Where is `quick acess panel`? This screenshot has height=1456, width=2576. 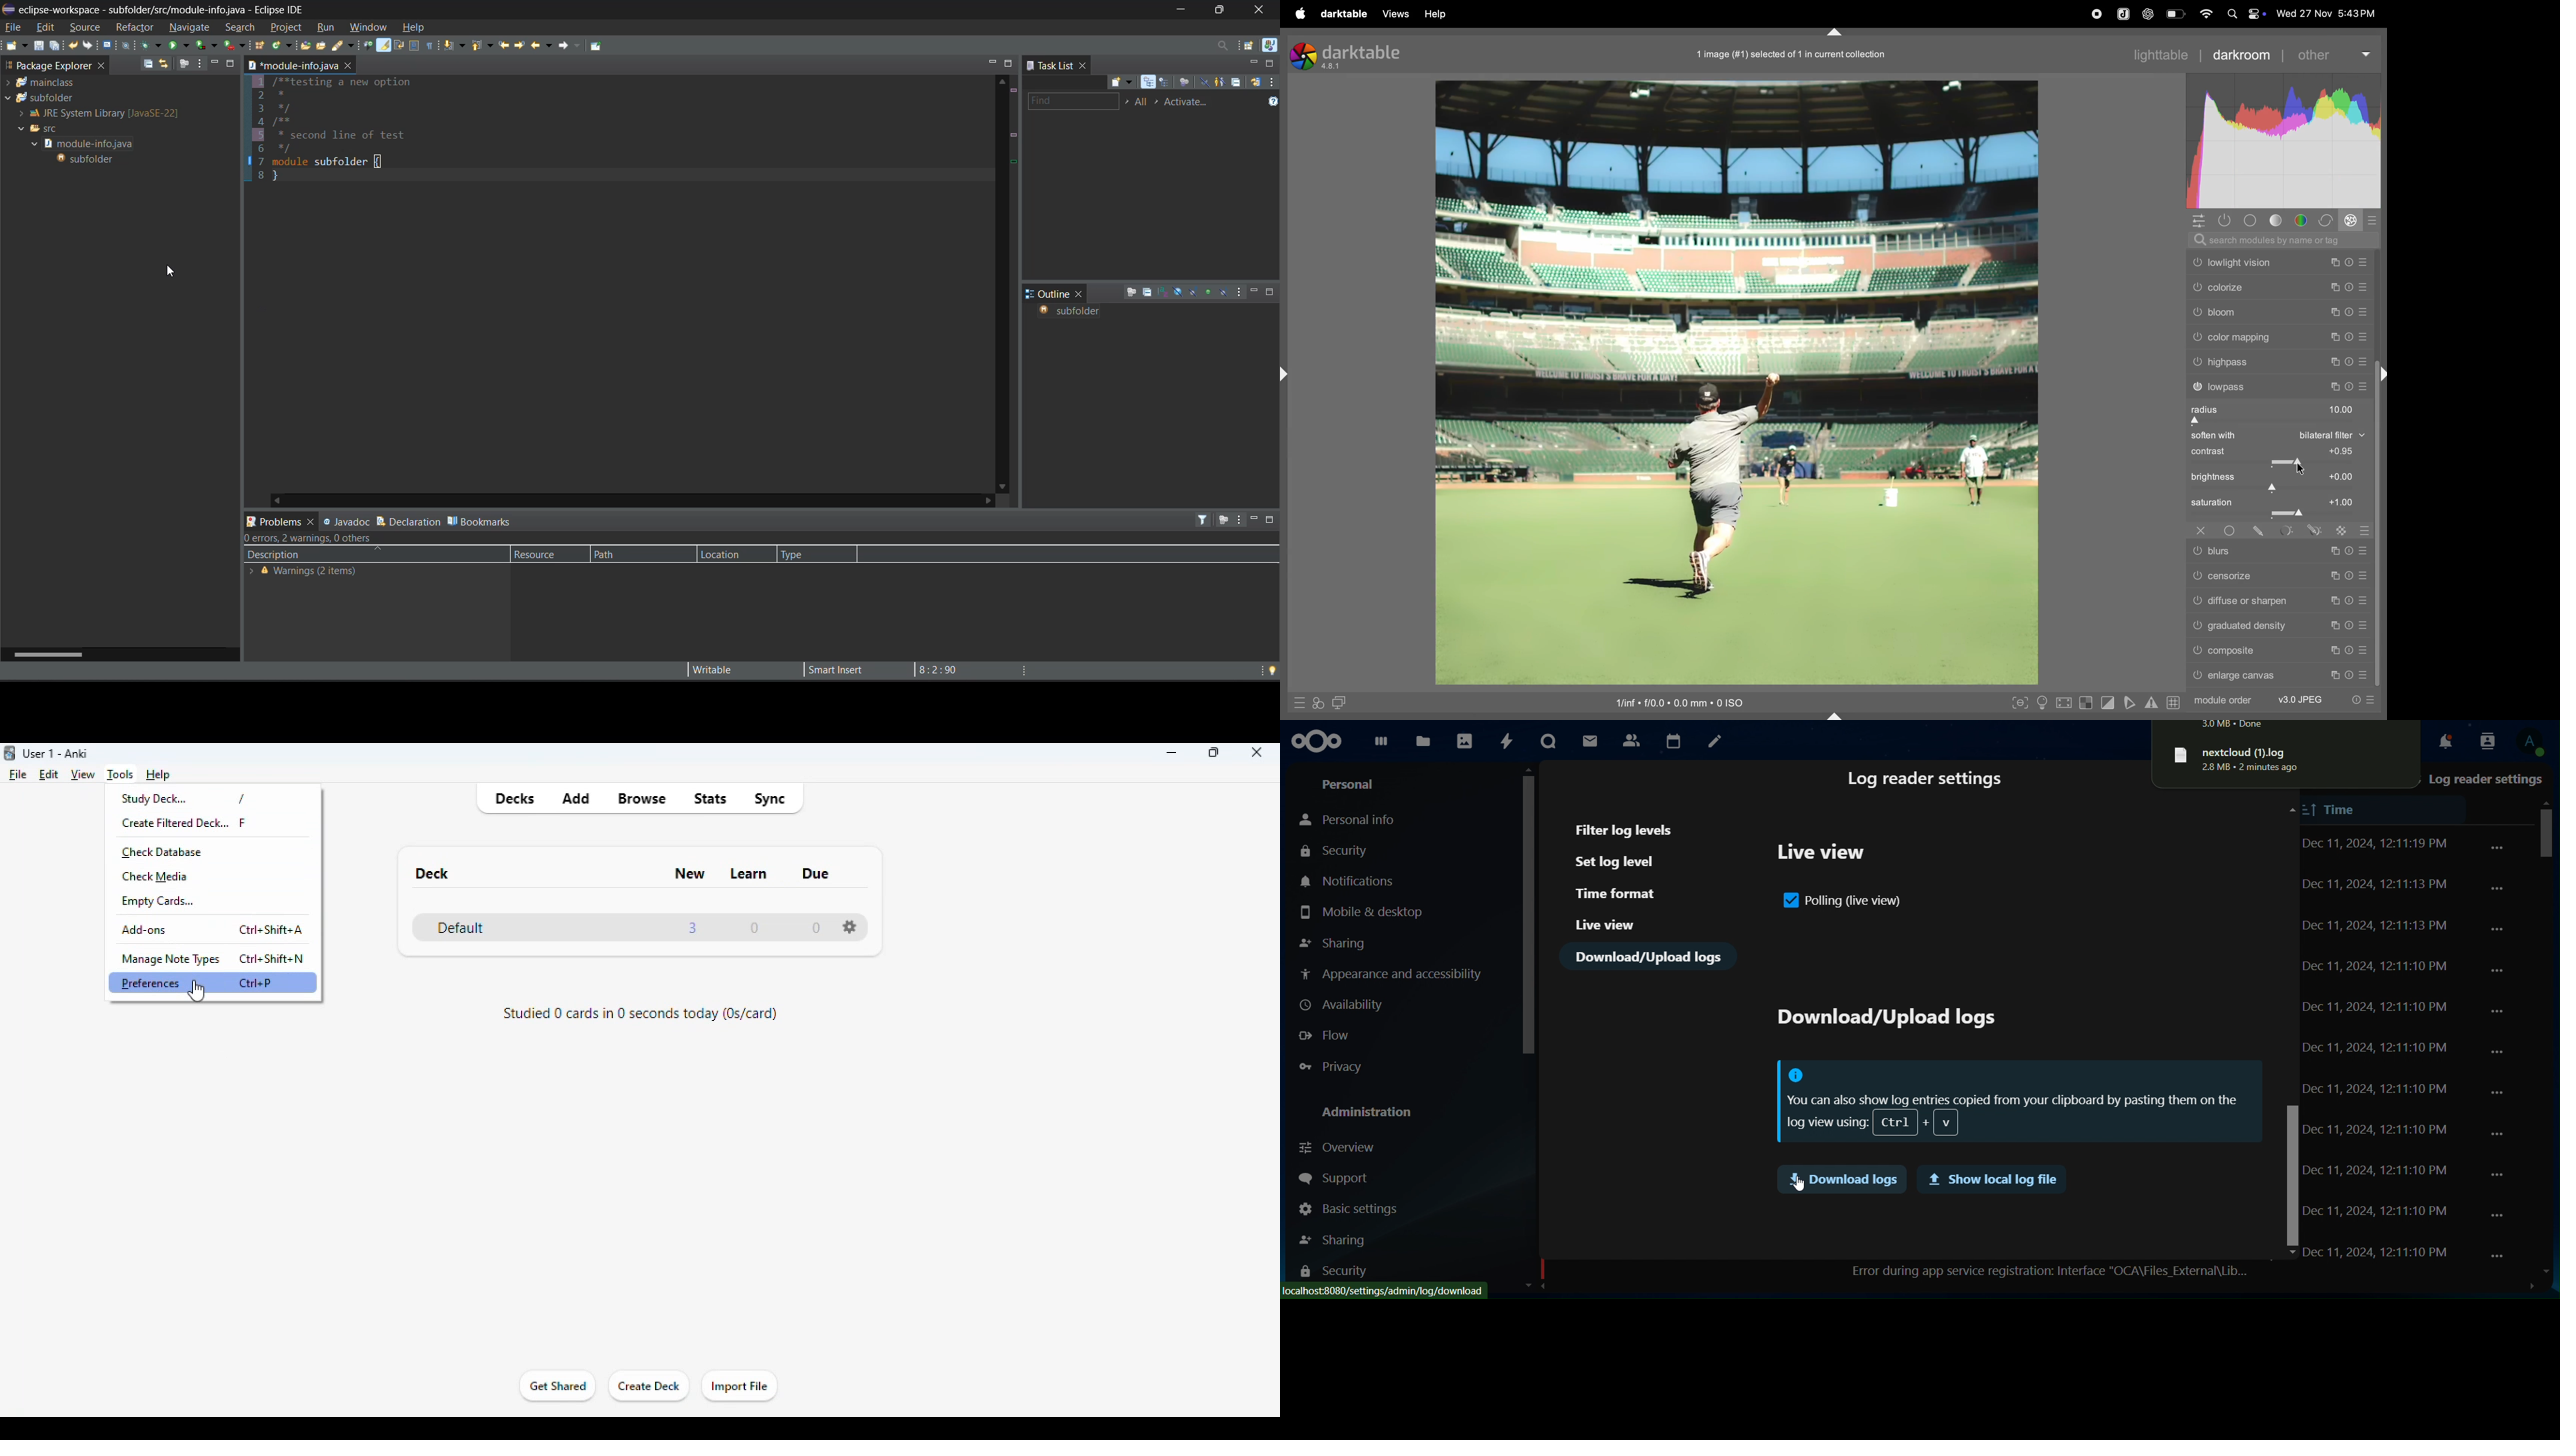 quick acess panel is located at coordinates (2196, 221).